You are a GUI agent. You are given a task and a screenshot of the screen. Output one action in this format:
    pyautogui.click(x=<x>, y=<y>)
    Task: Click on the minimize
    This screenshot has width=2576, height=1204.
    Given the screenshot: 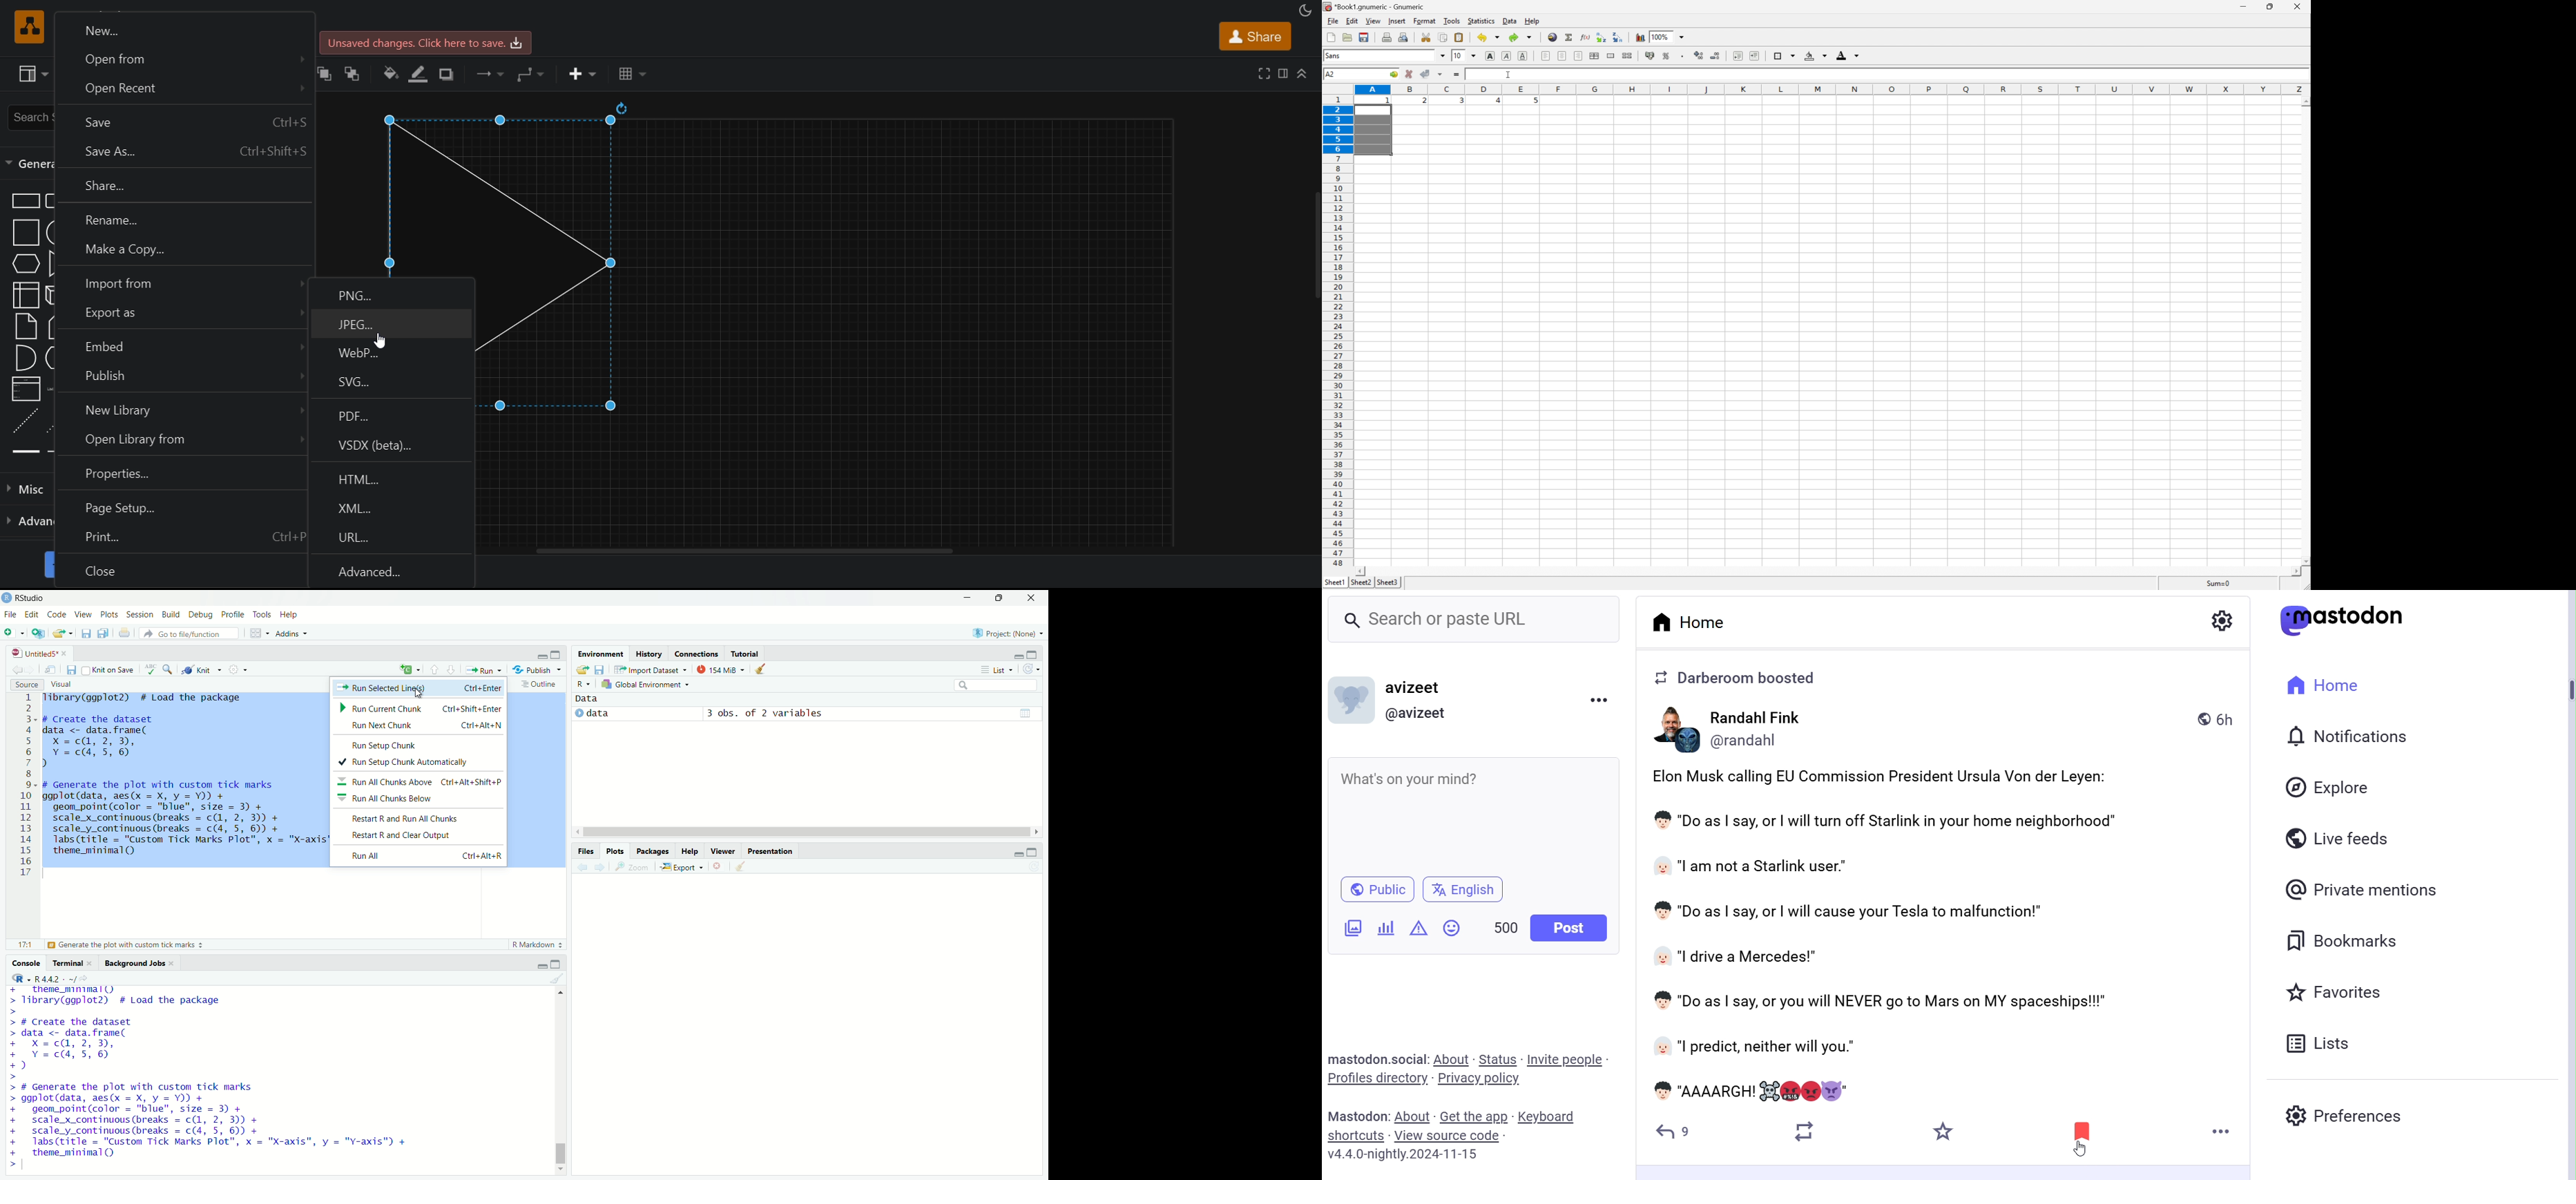 What is the action you would take?
    pyautogui.click(x=965, y=598)
    